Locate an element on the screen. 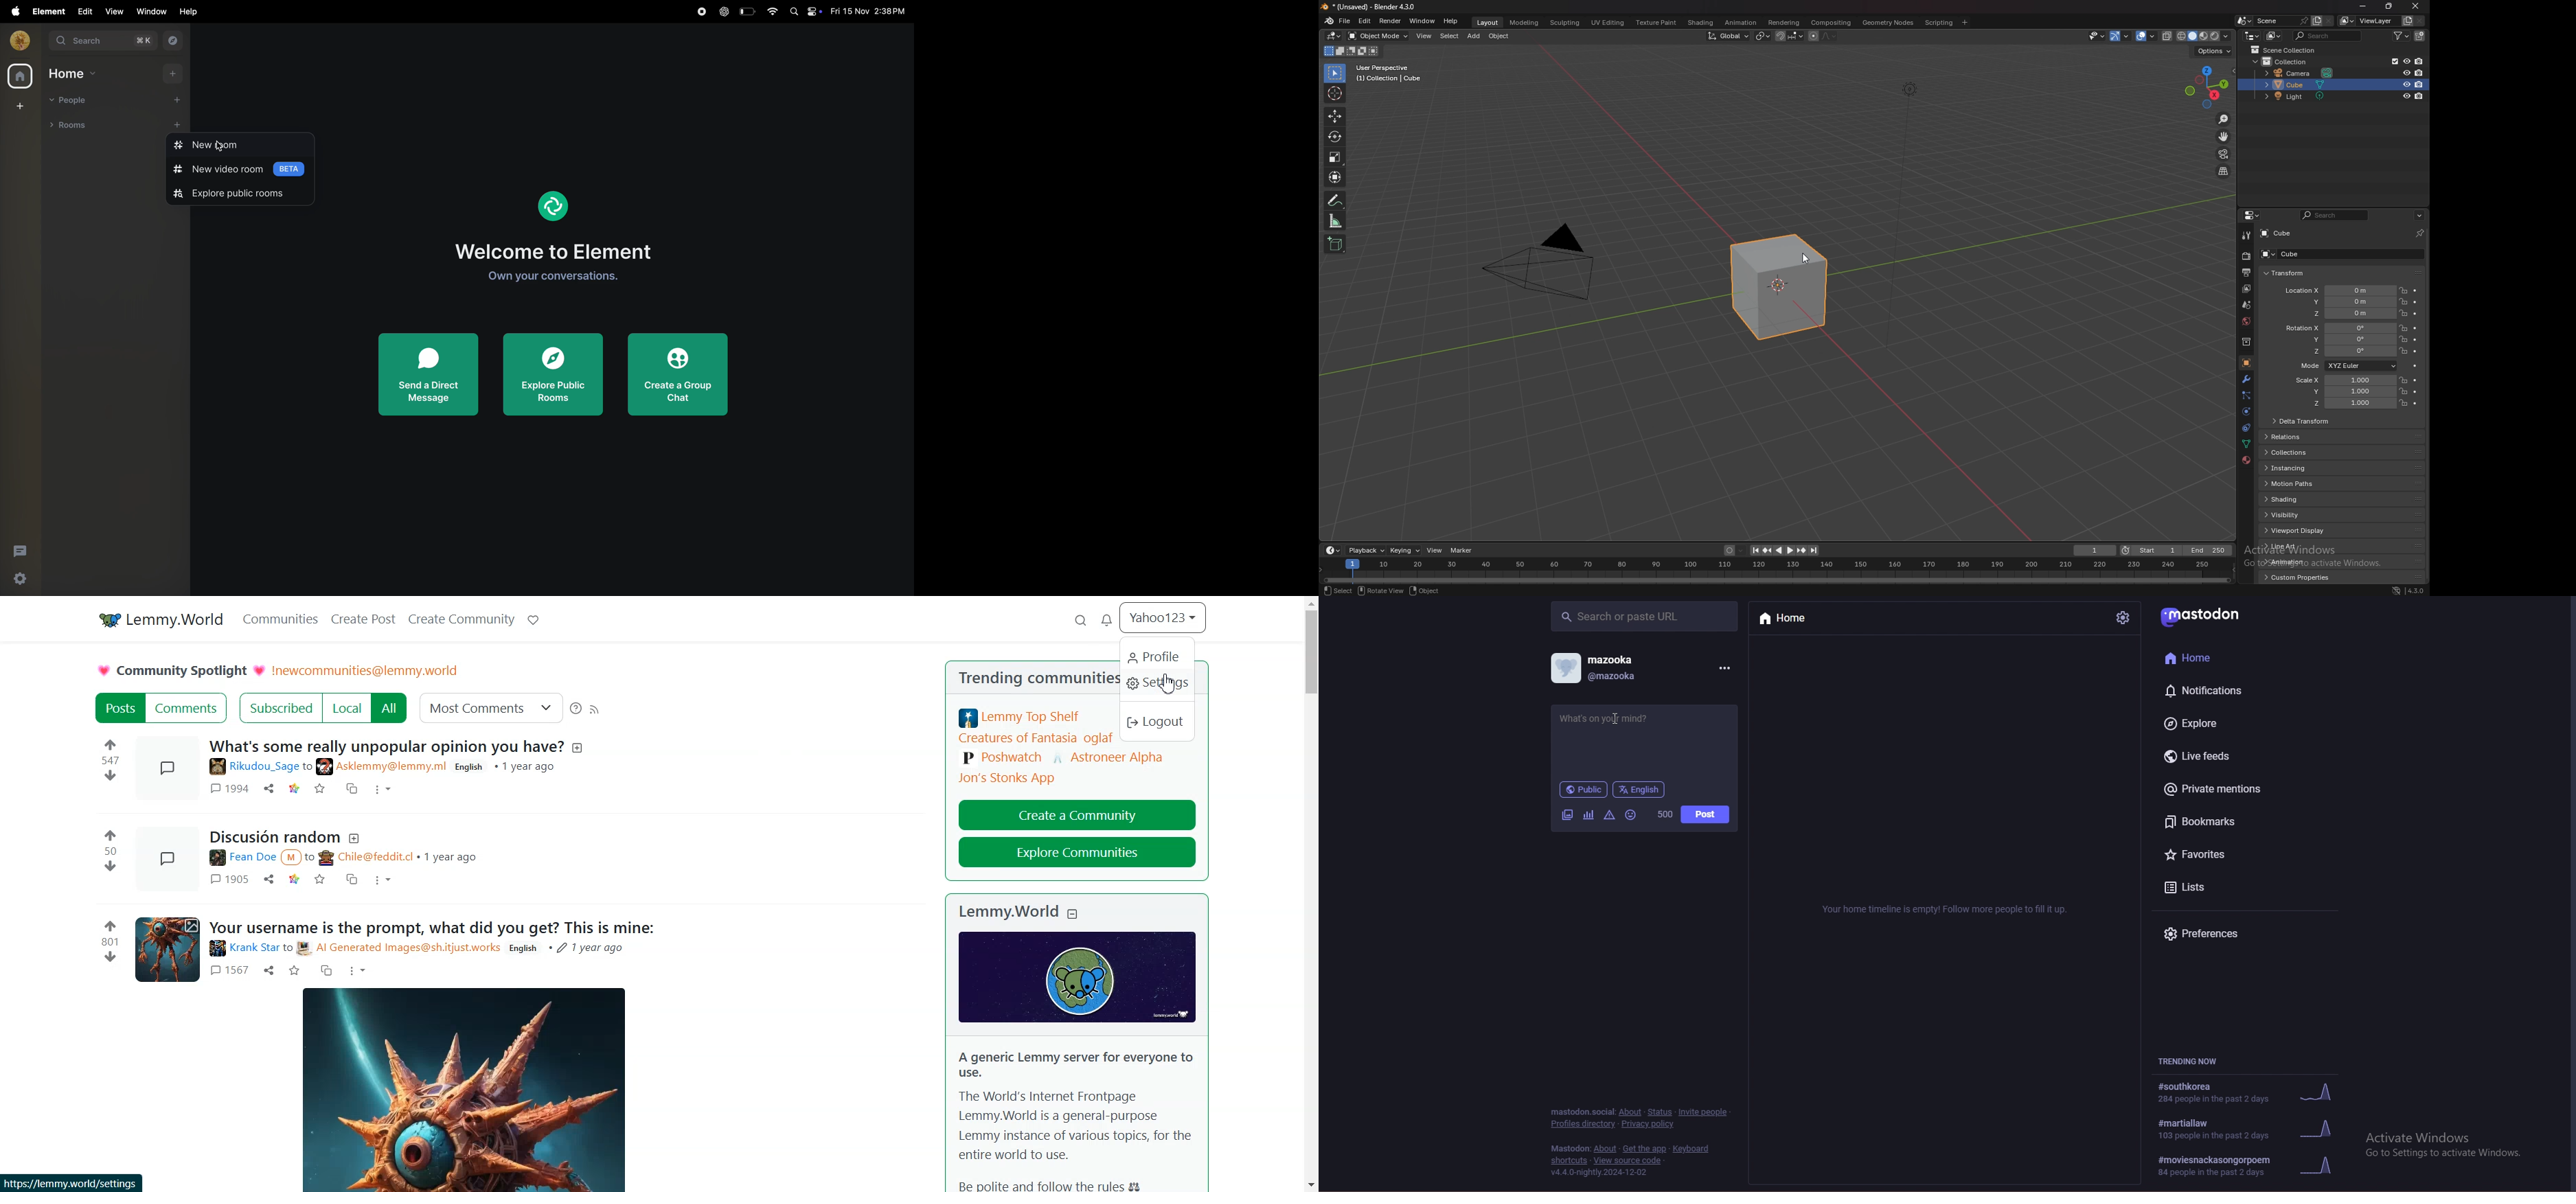 This screenshot has height=1204, width=2576. search is located at coordinates (102, 41).